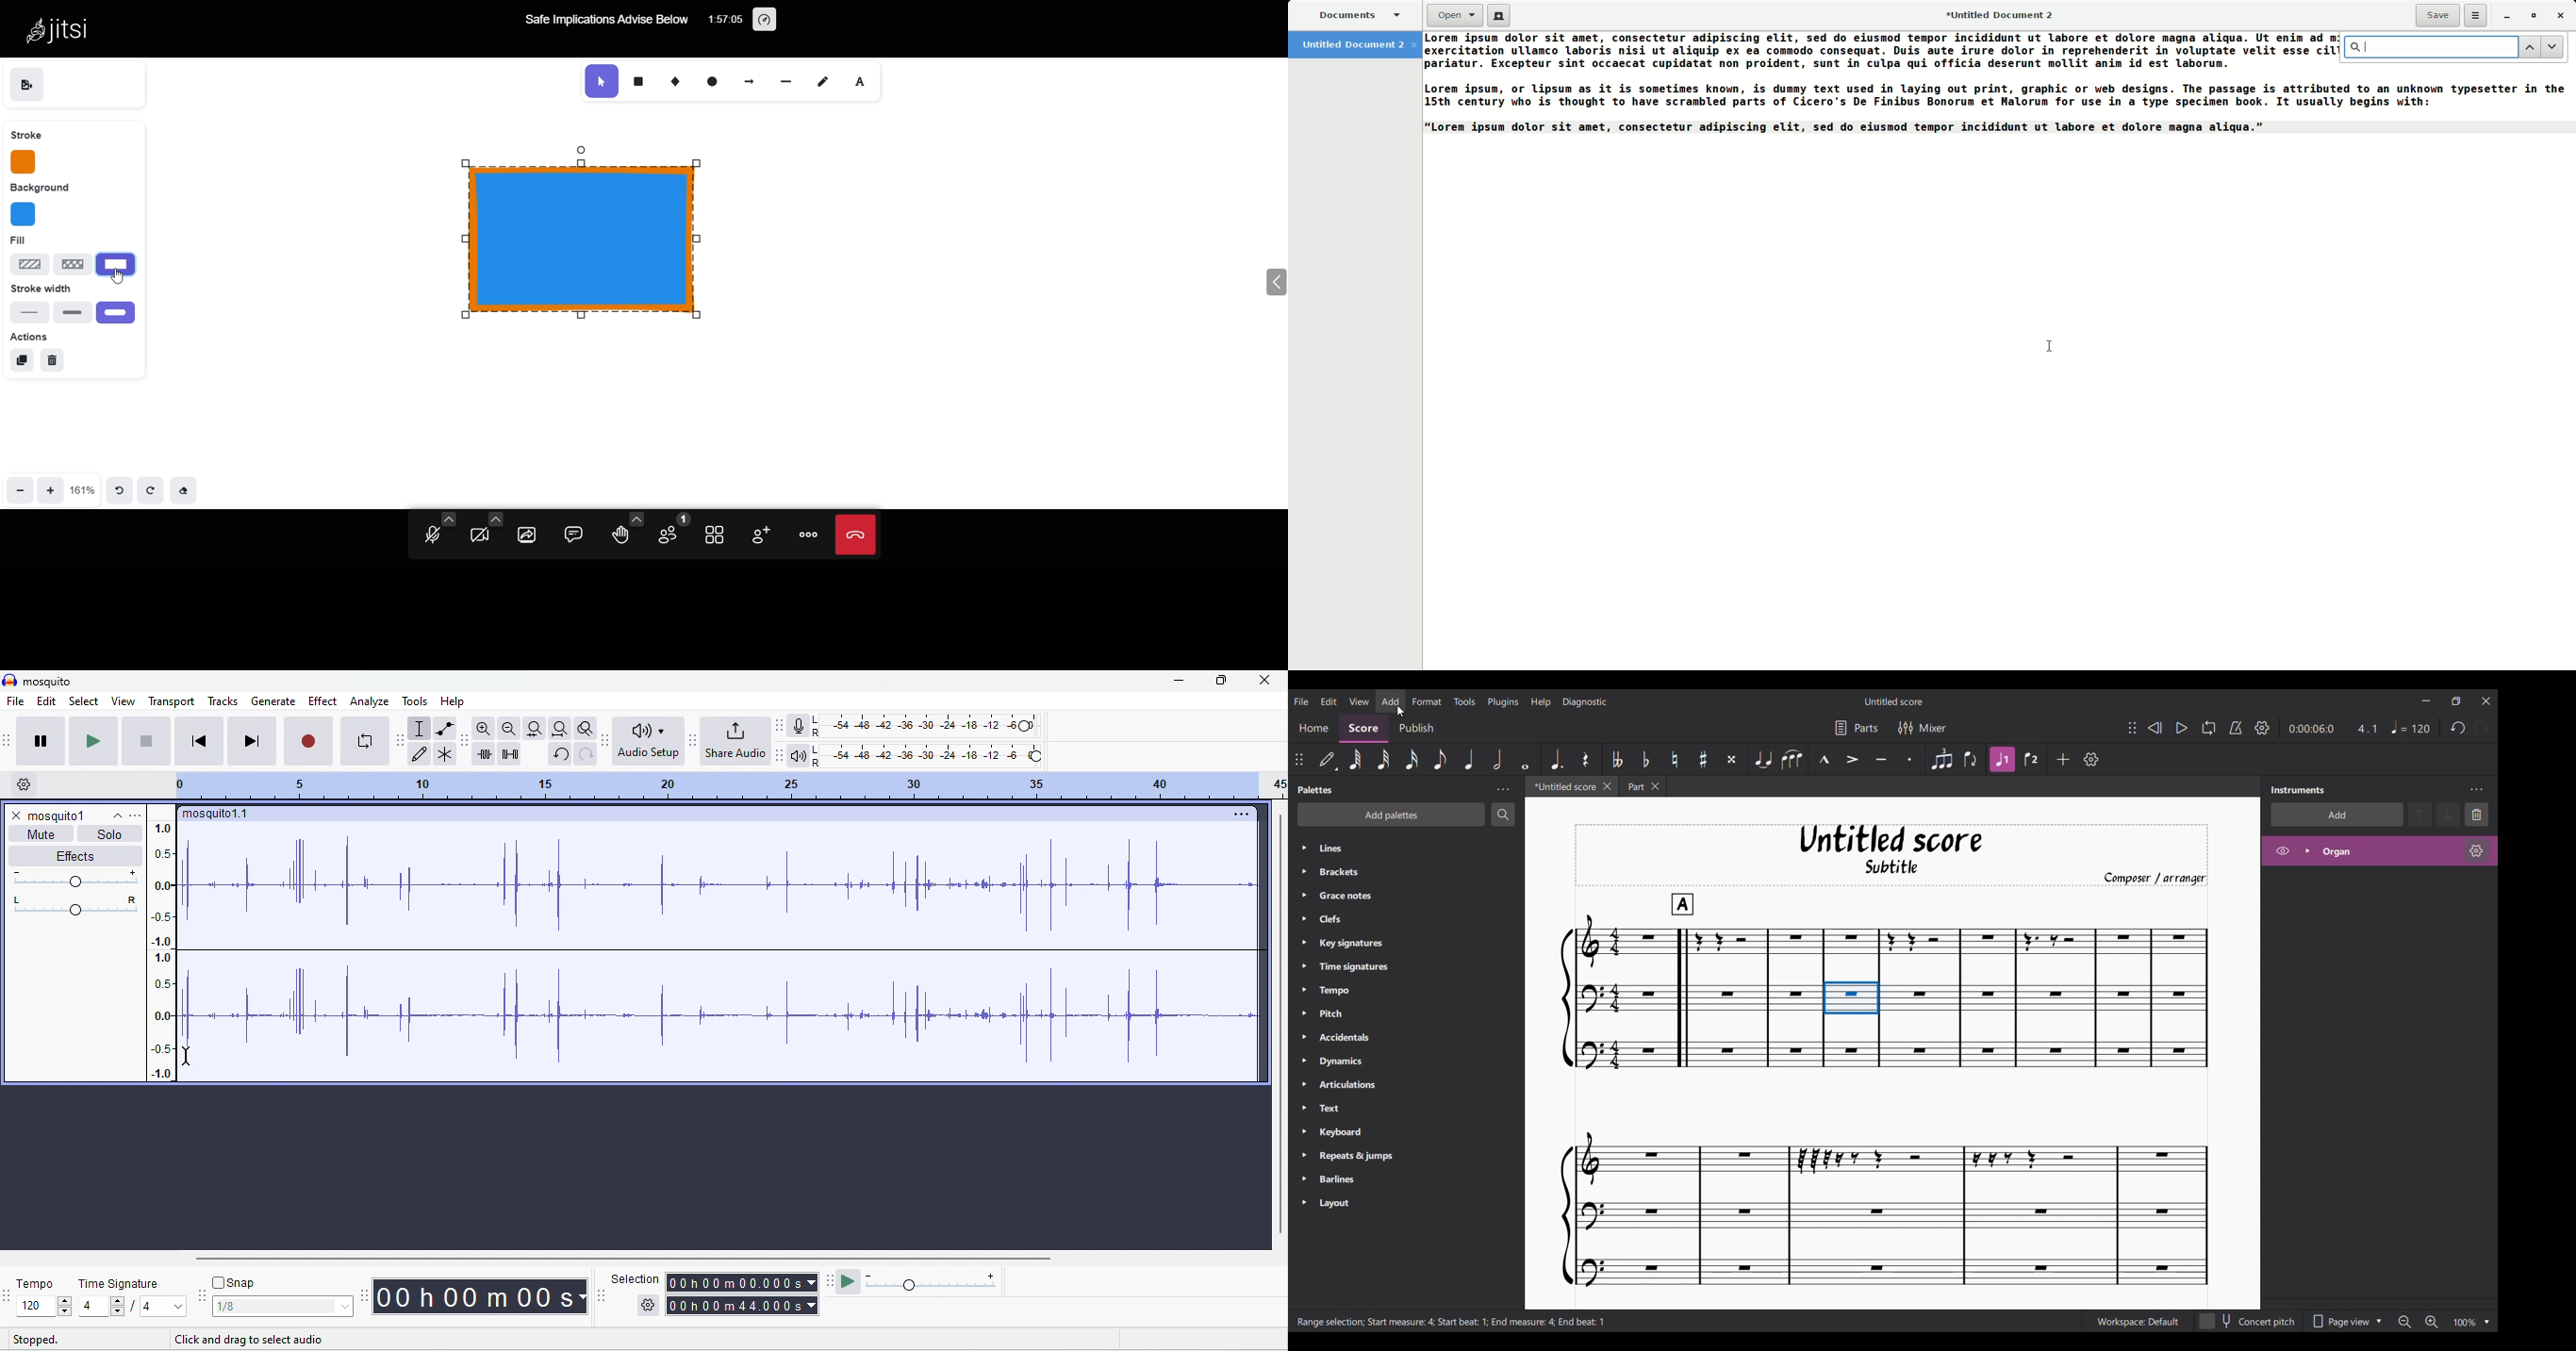 Image resolution: width=2576 pixels, height=1372 pixels. Describe the element at coordinates (367, 740) in the screenshot. I see `loop` at that location.